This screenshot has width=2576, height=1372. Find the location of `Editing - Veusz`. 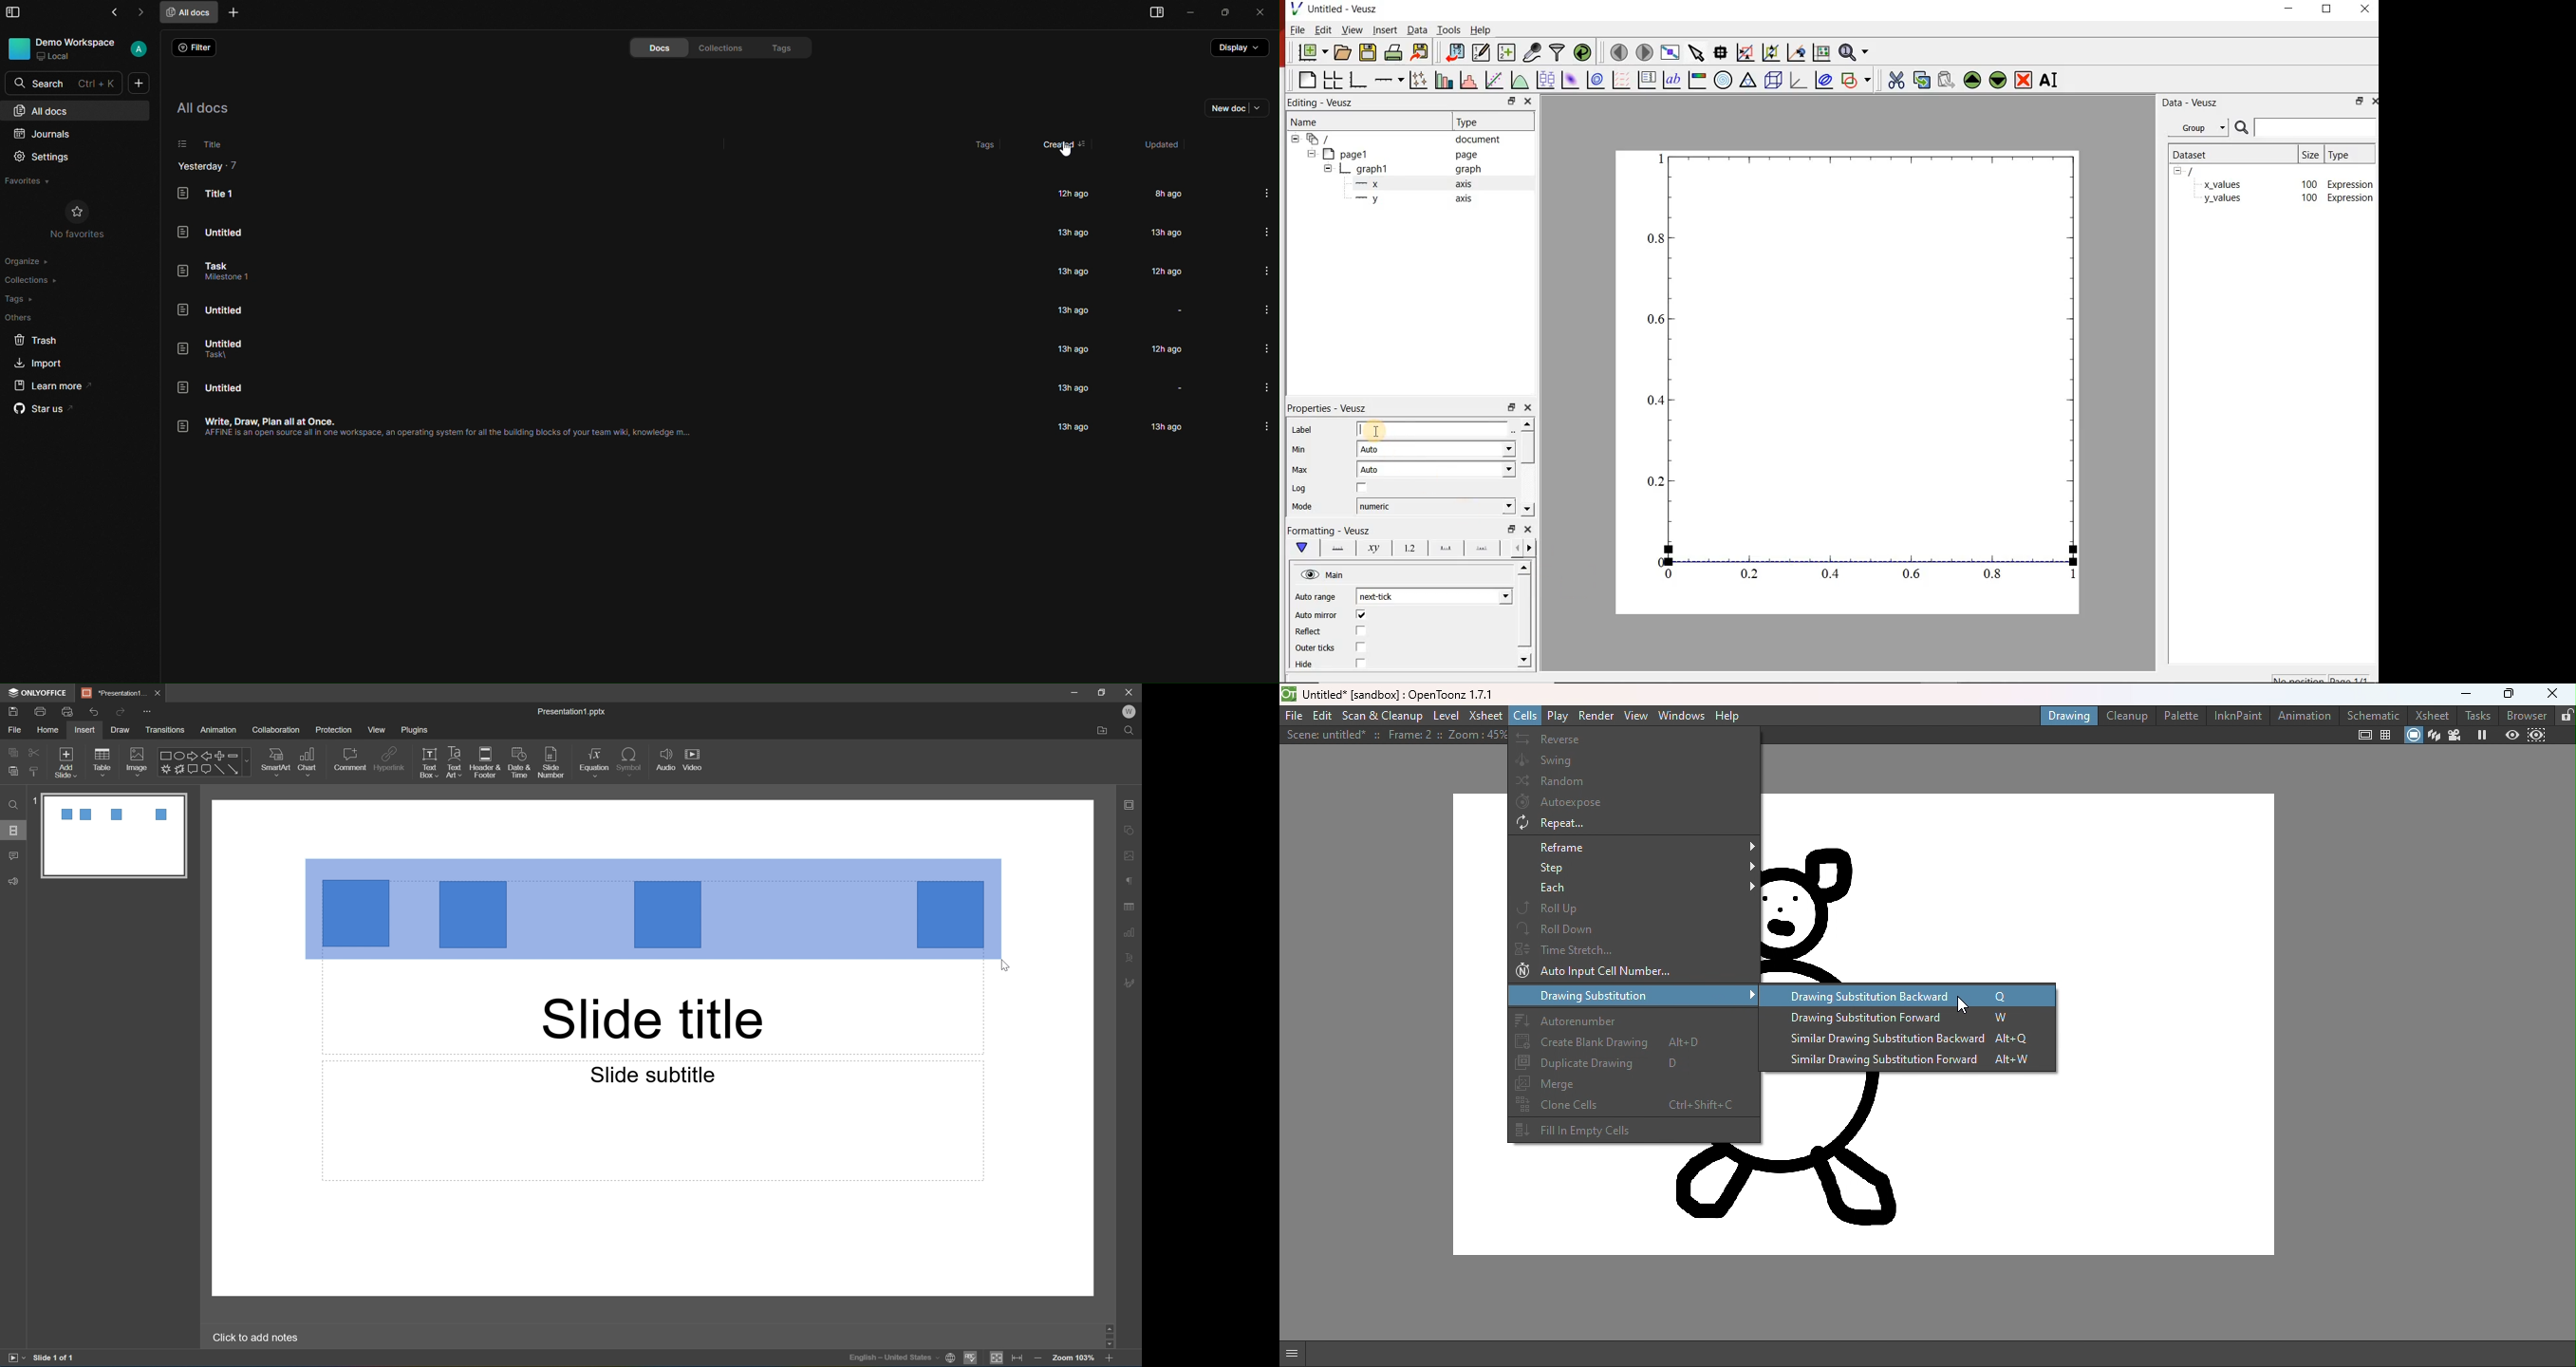

Editing - Veusz is located at coordinates (1321, 103).